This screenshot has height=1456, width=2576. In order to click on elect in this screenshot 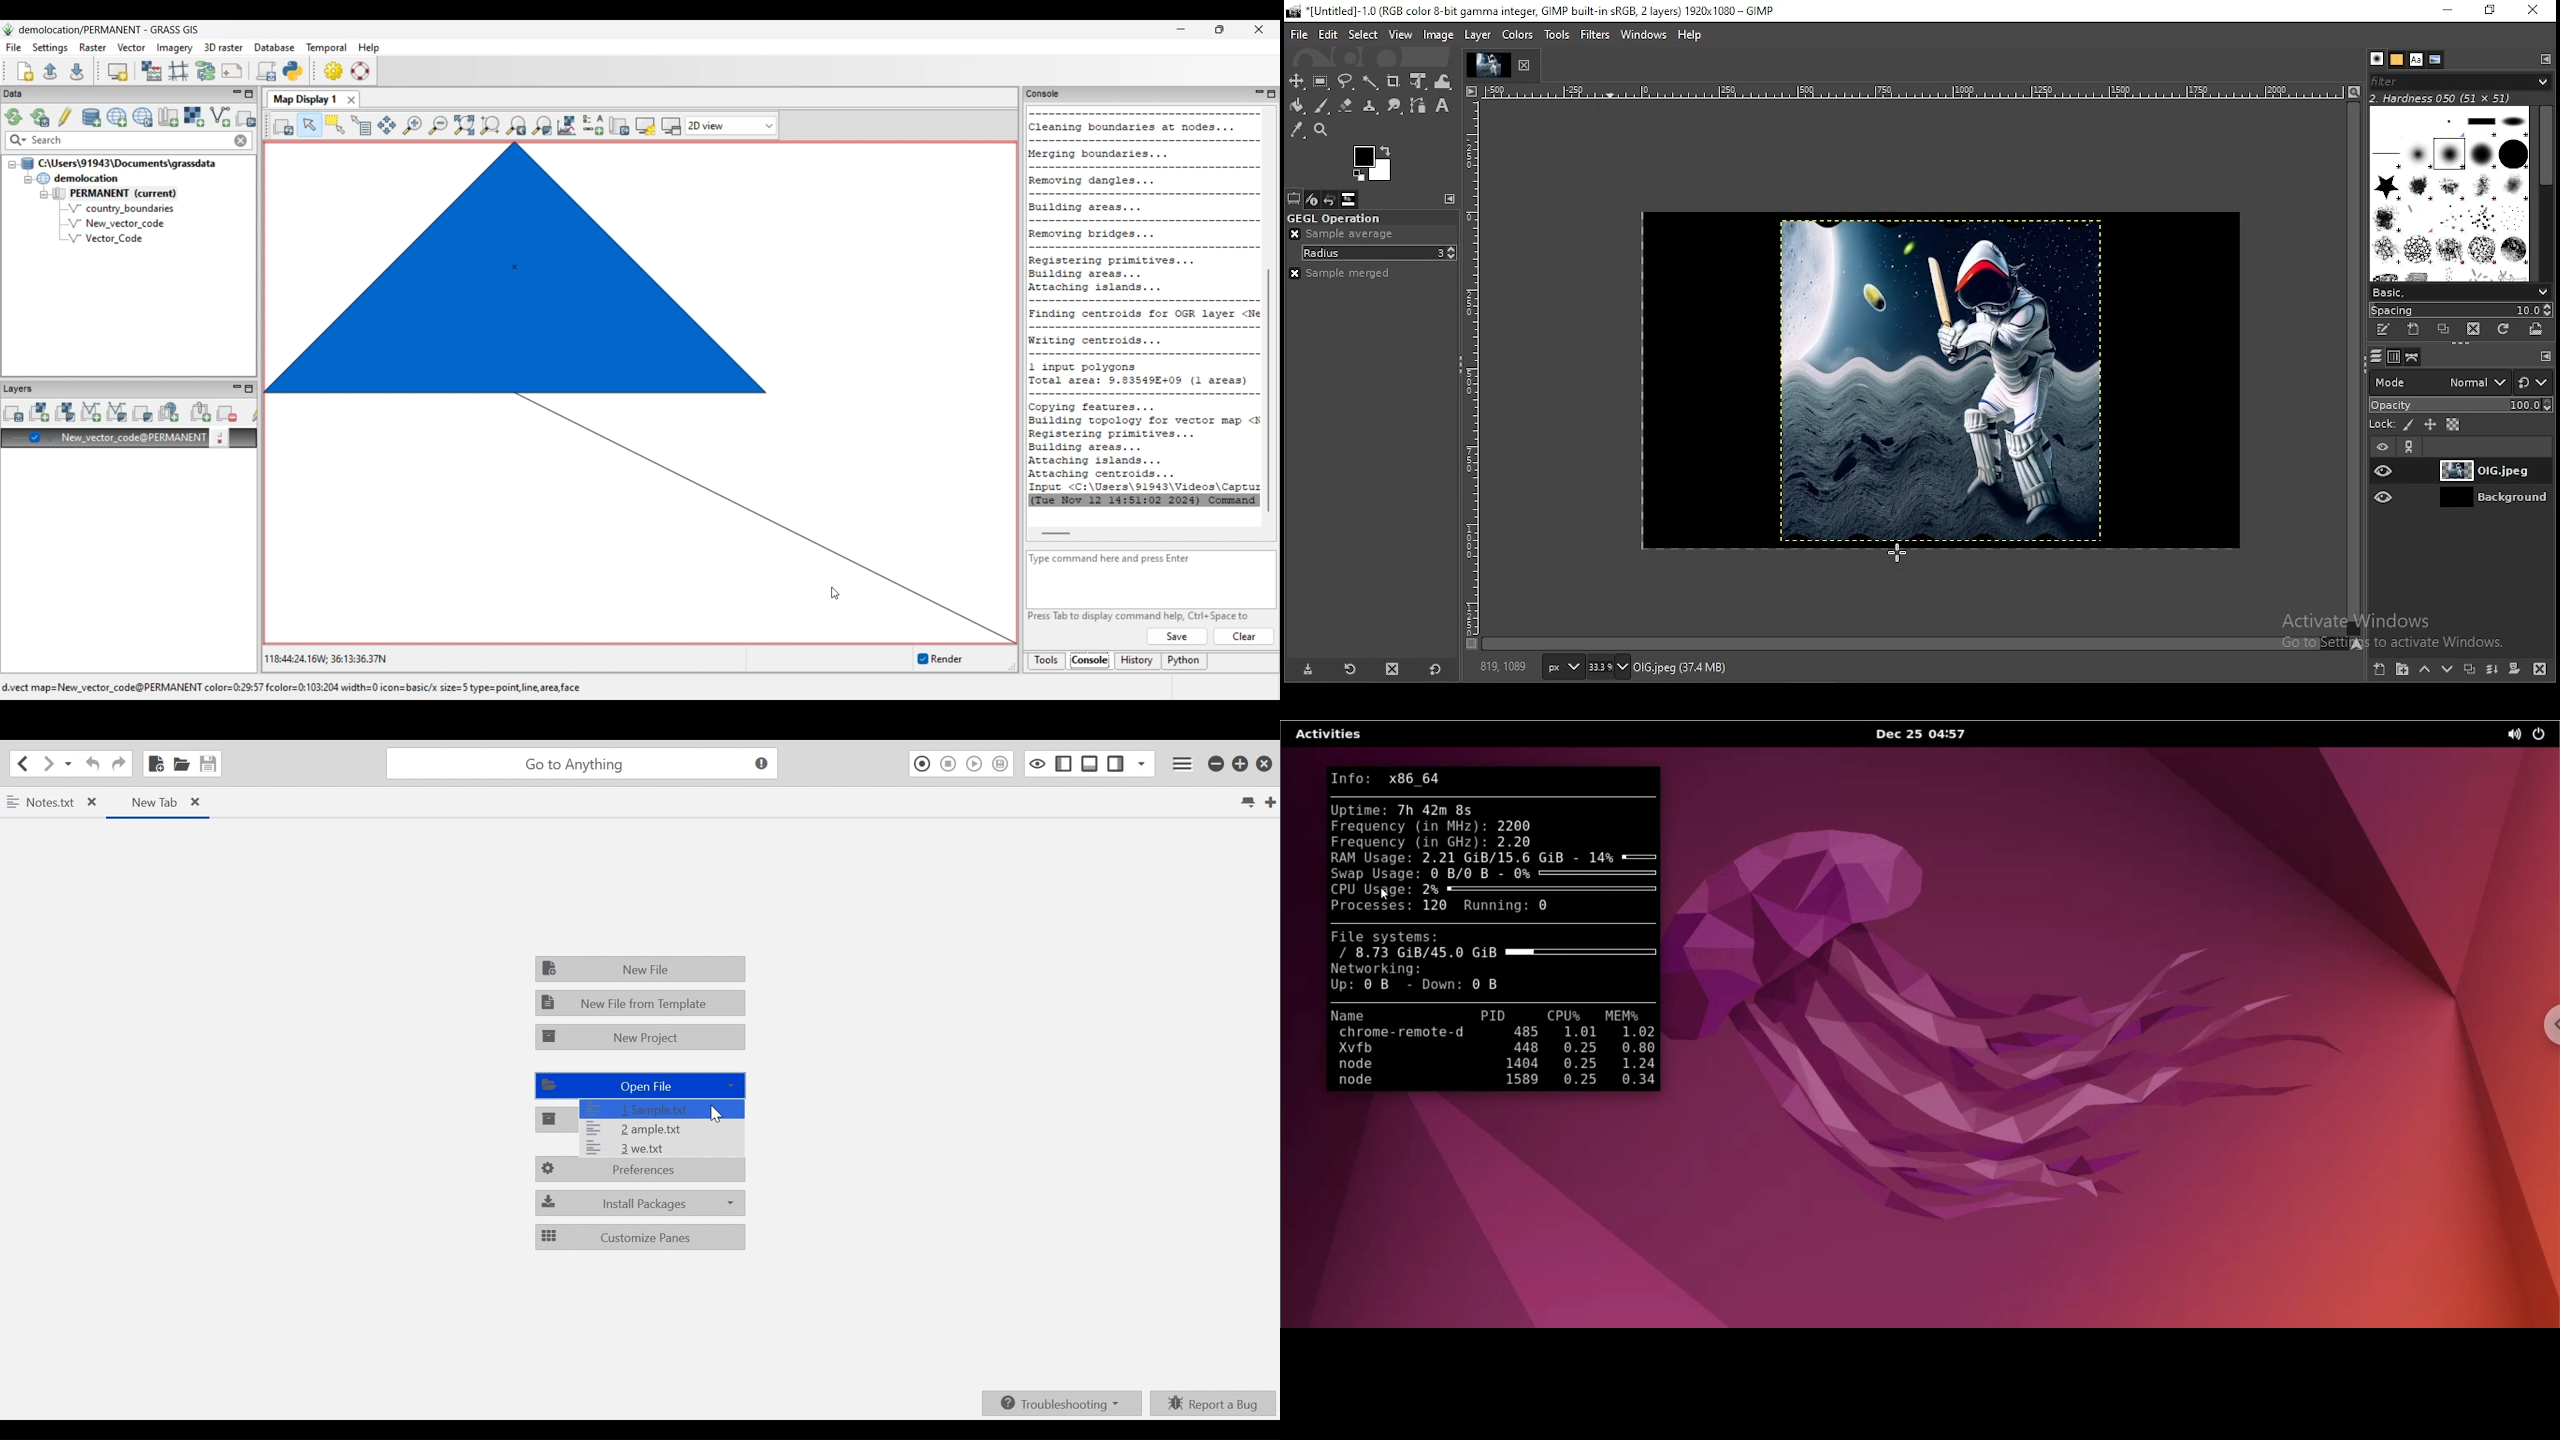, I will do `click(1363, 34)`.